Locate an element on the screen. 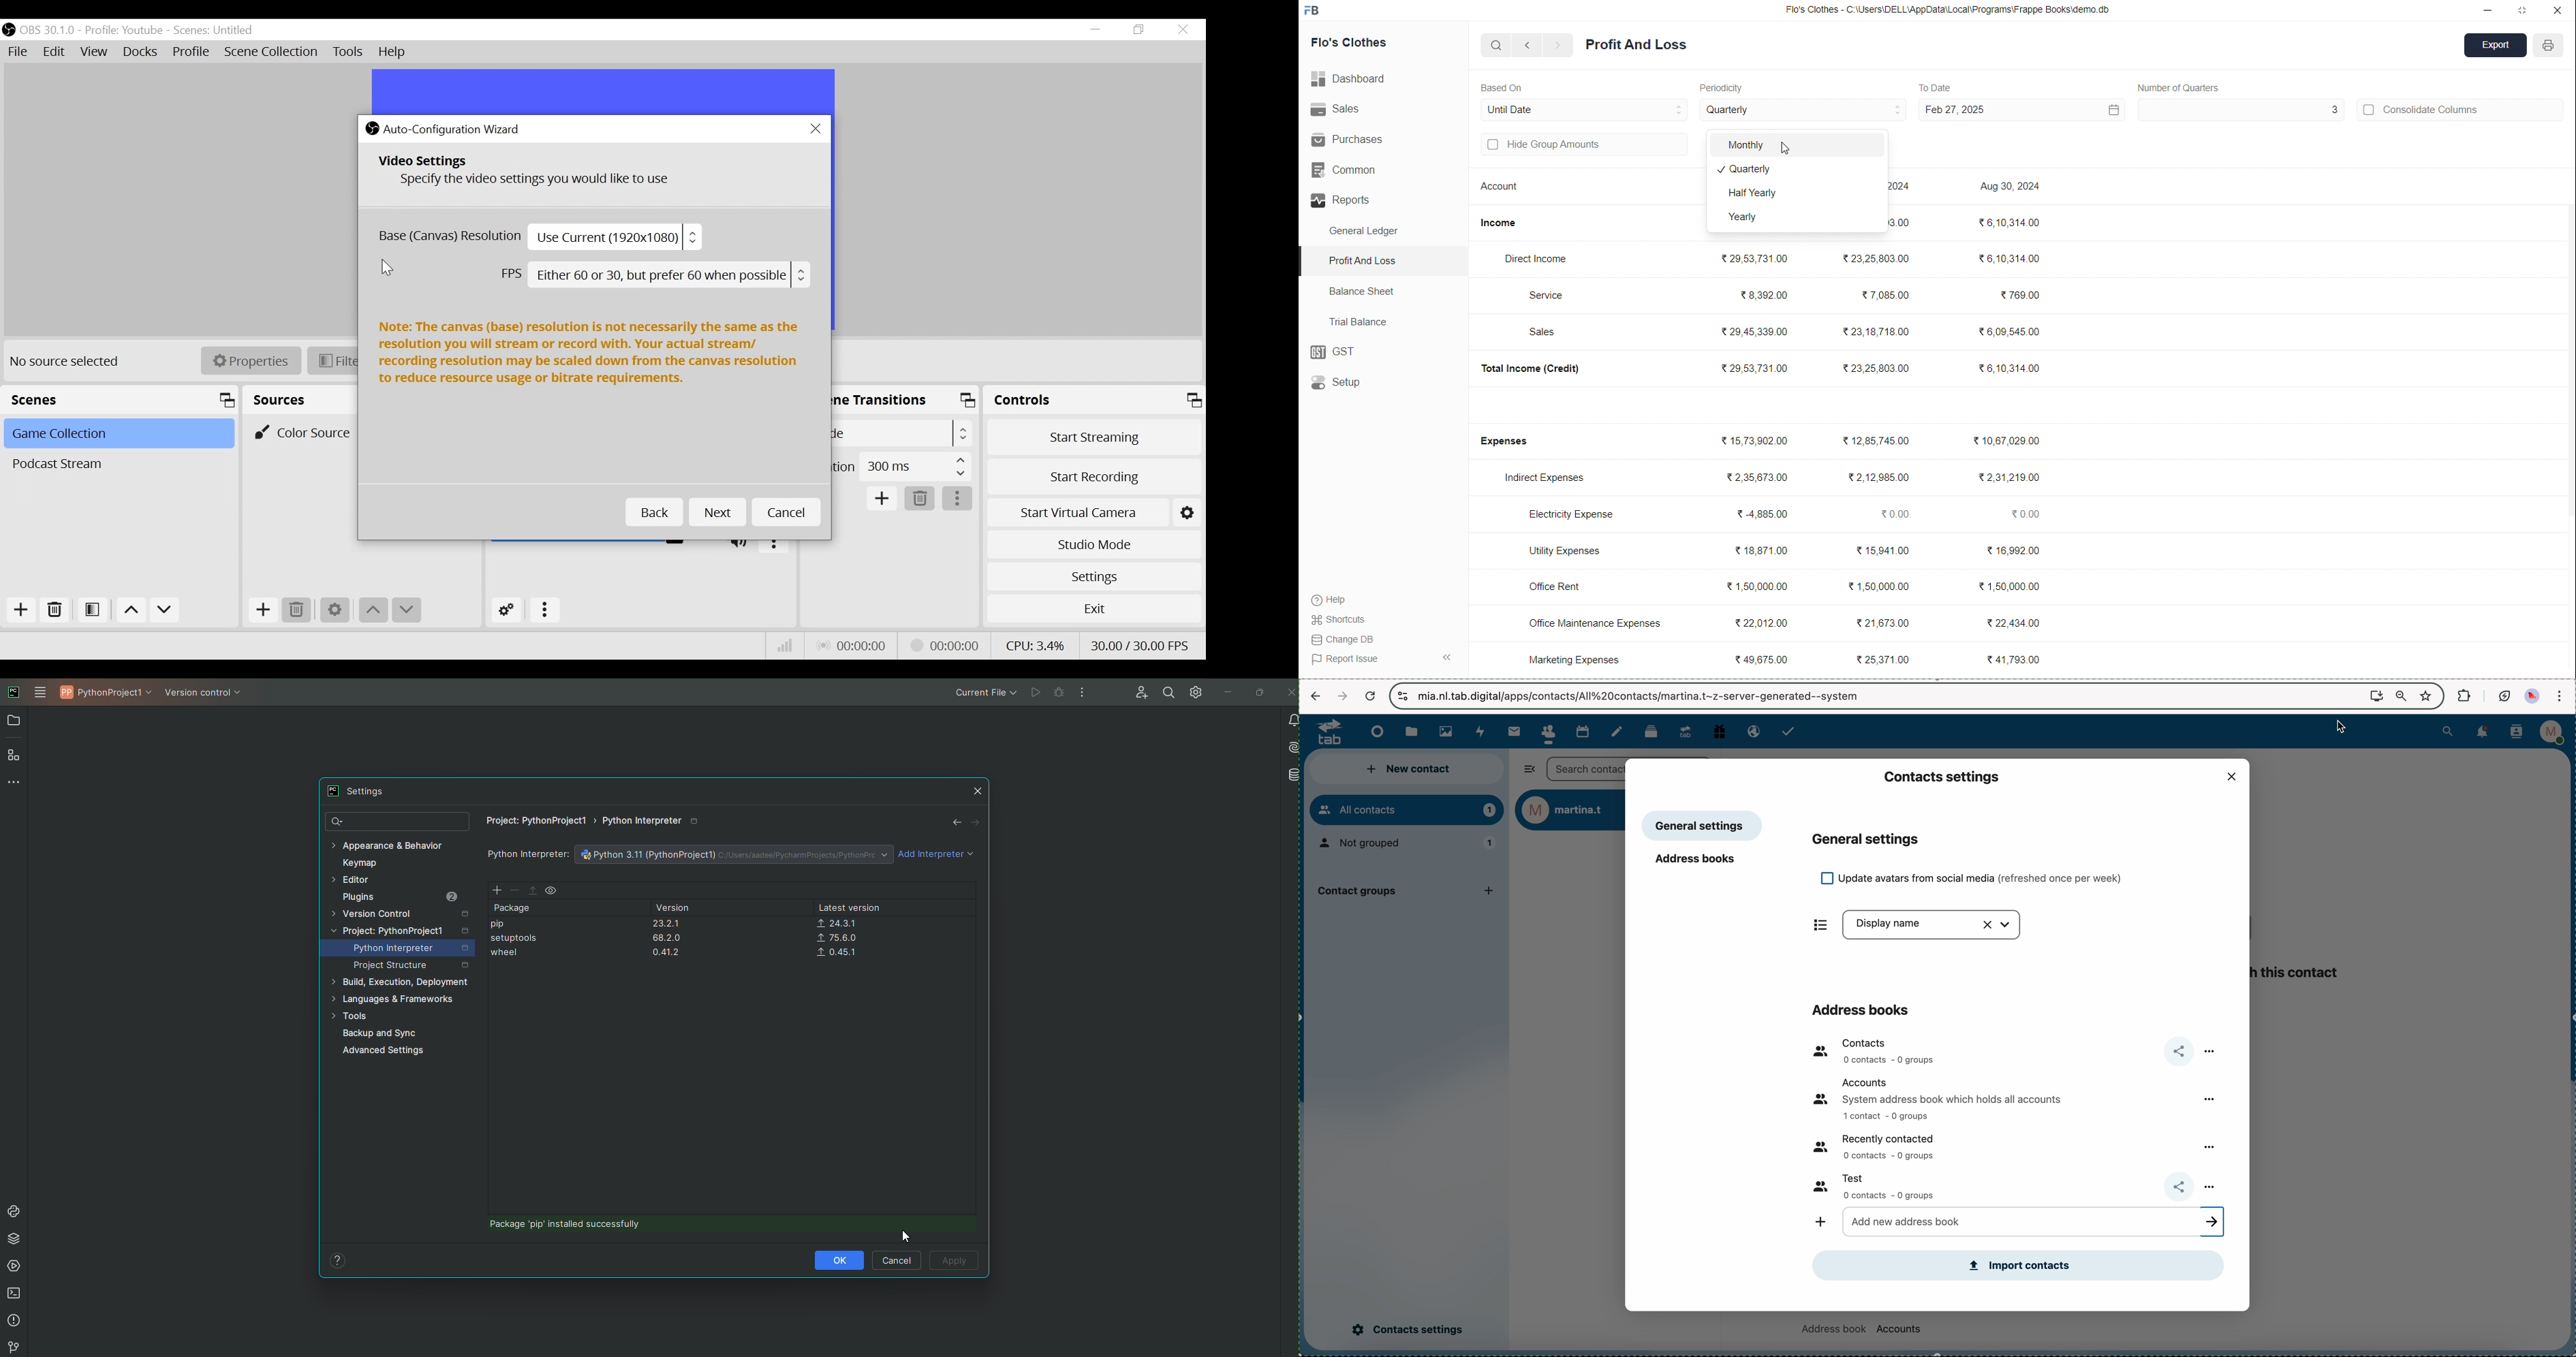 The height and width of the screenshot is (1372, 2576). more options is located at coordinates (2206, 1147).